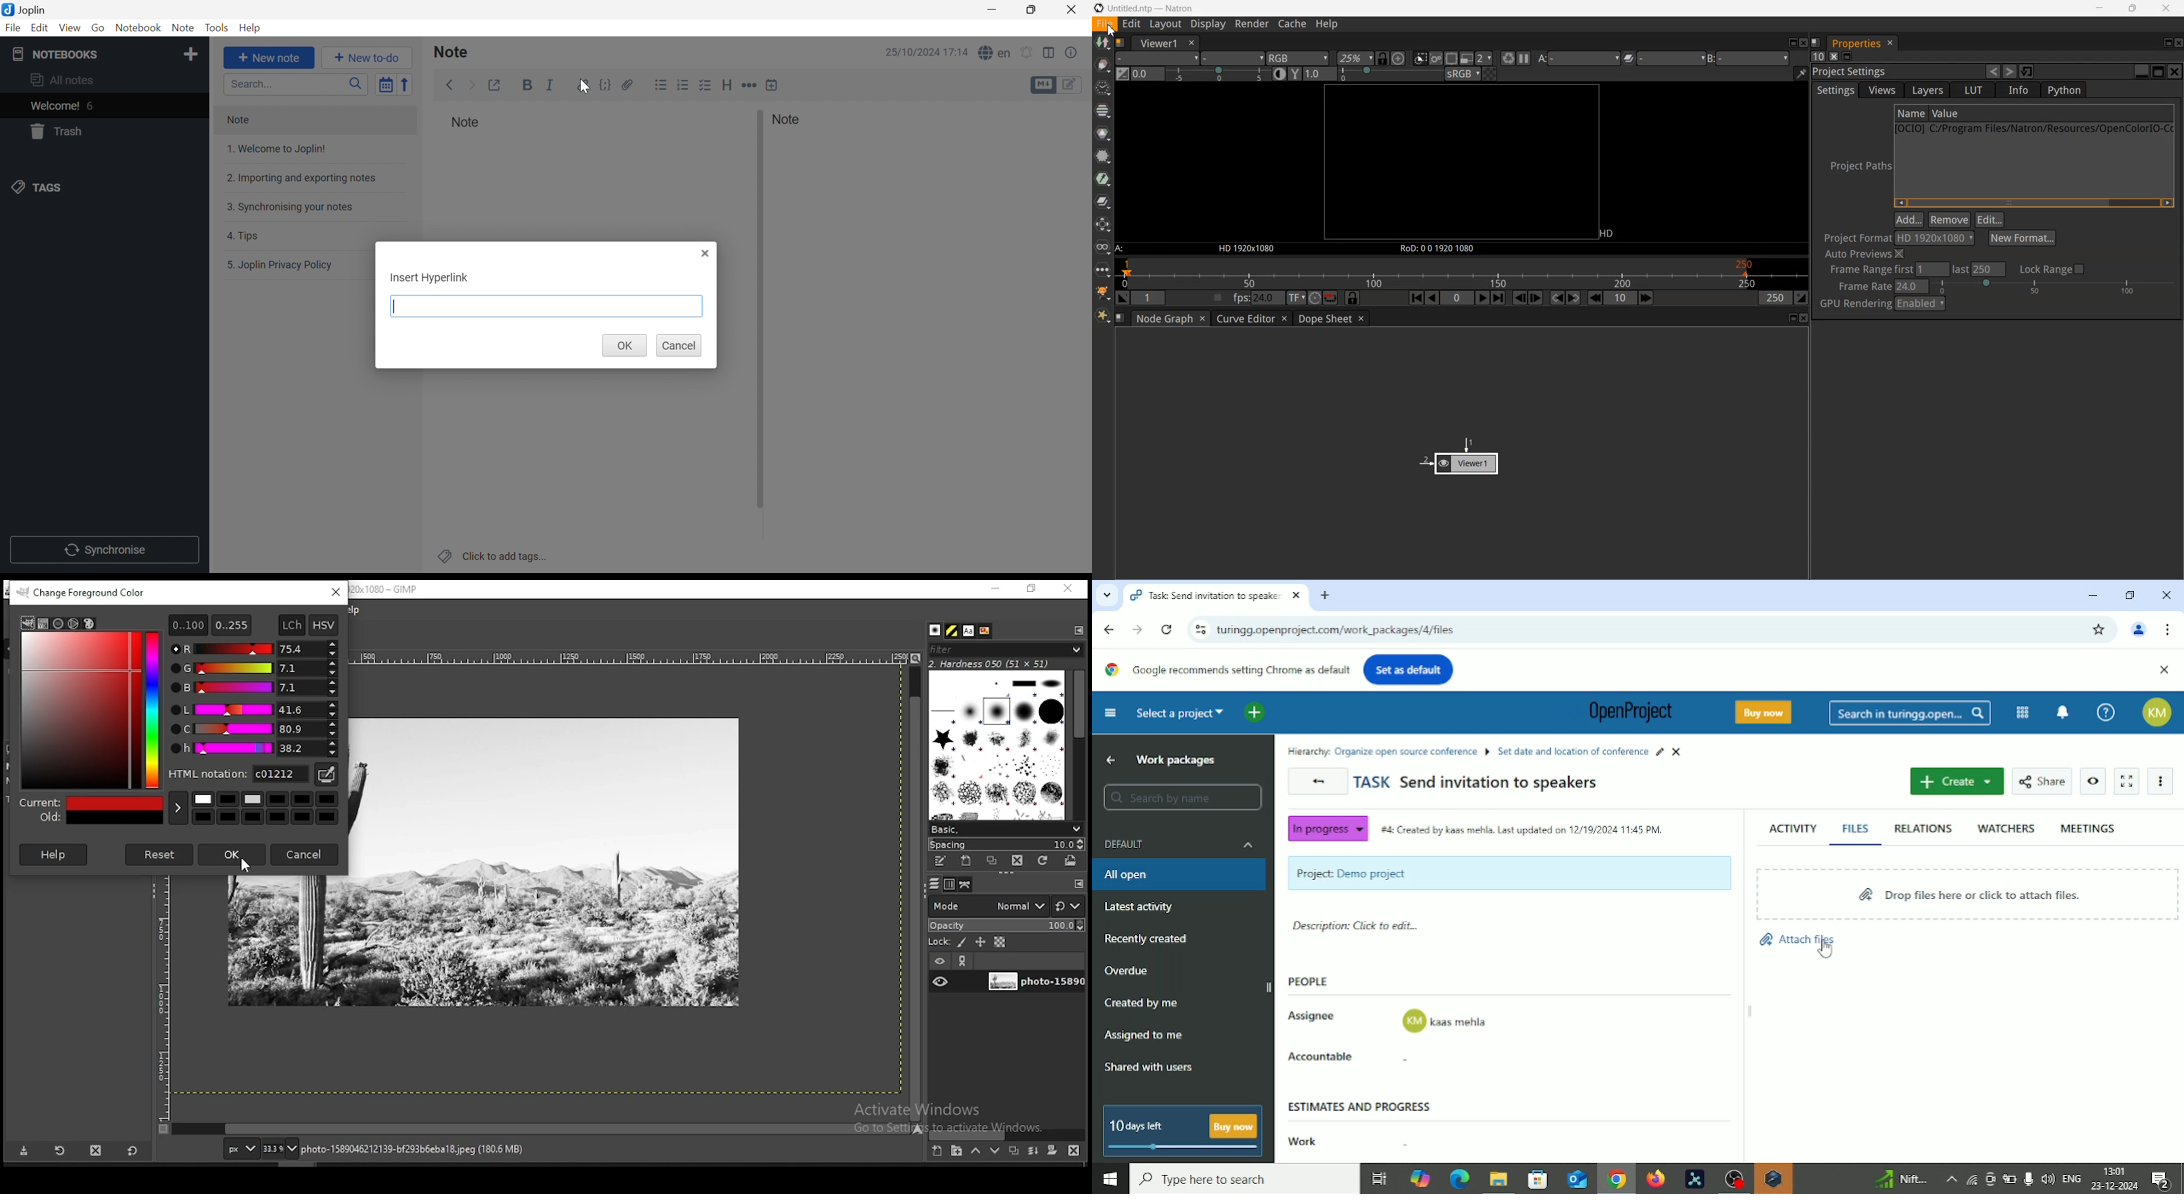 The image size is (2184, 1204). What do you see at coordinates (580, 84) in the screenshot?
I see `Hyperlink` at bounding box center [580, 84].